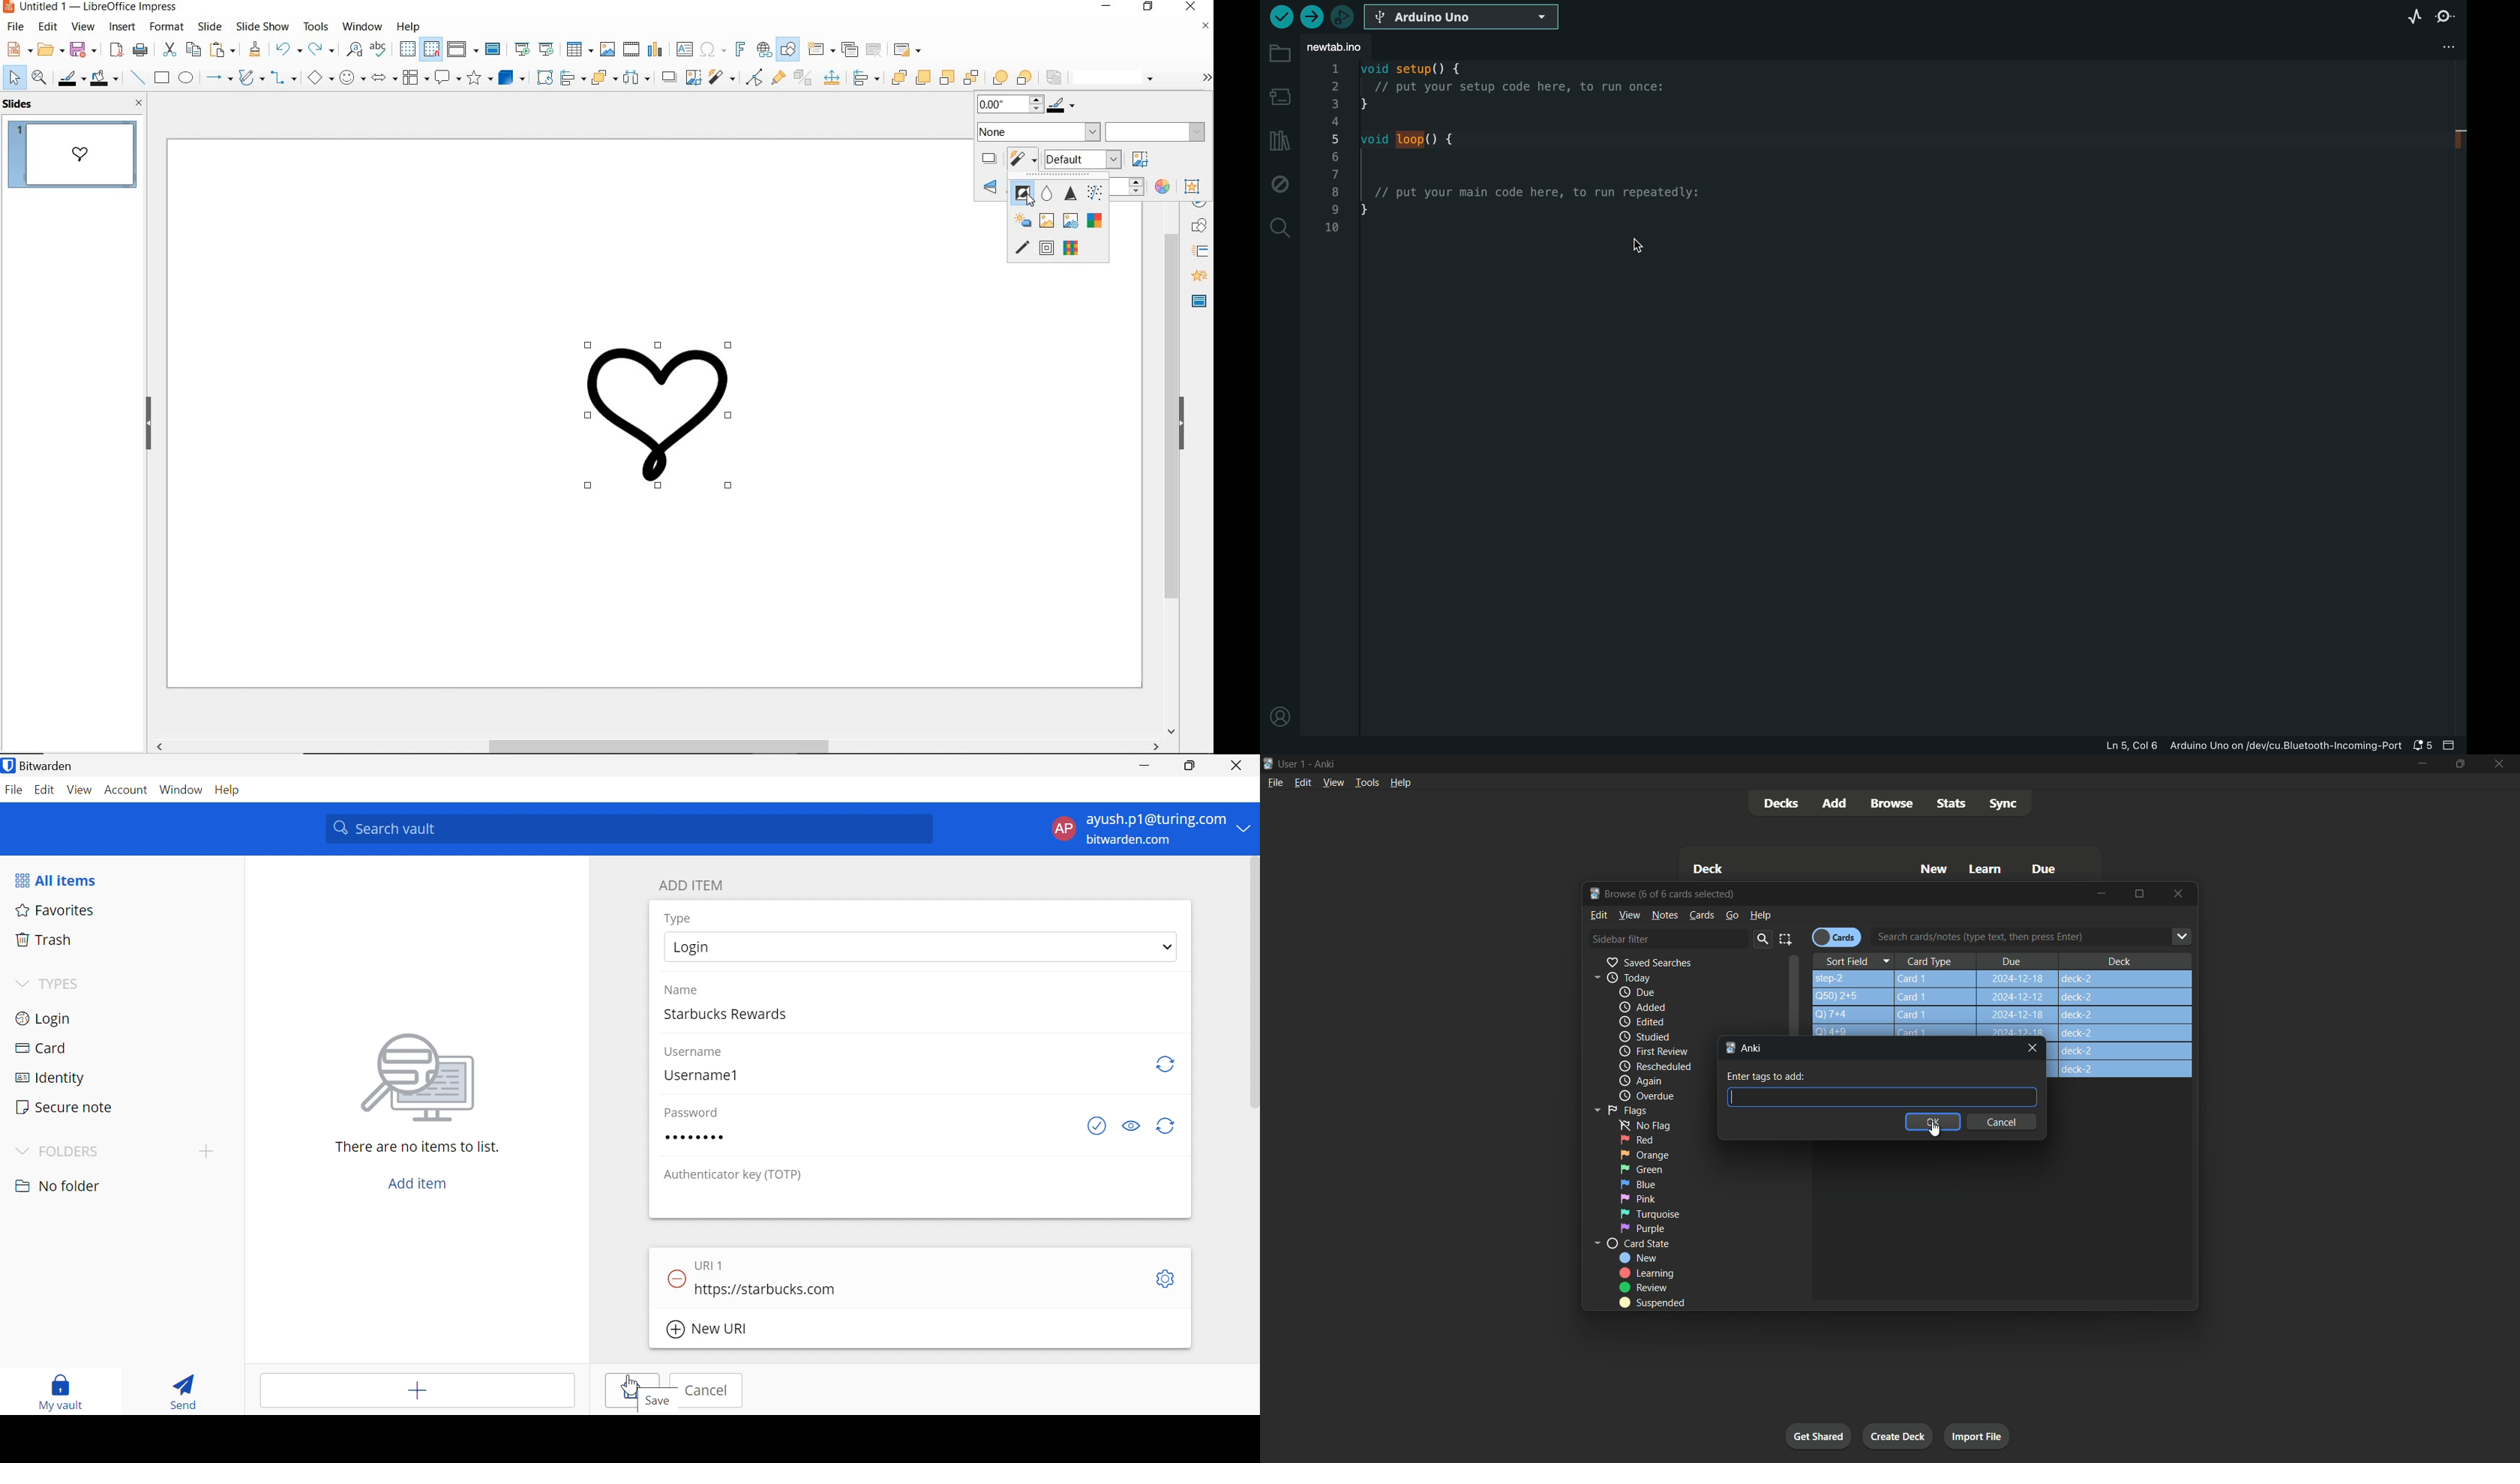 The height and width of the screenshot is (1484, 2520). What do you see at coordinates (187, 78) in the screenshot?
I see `ellipse` at bounding box center [187, 78].